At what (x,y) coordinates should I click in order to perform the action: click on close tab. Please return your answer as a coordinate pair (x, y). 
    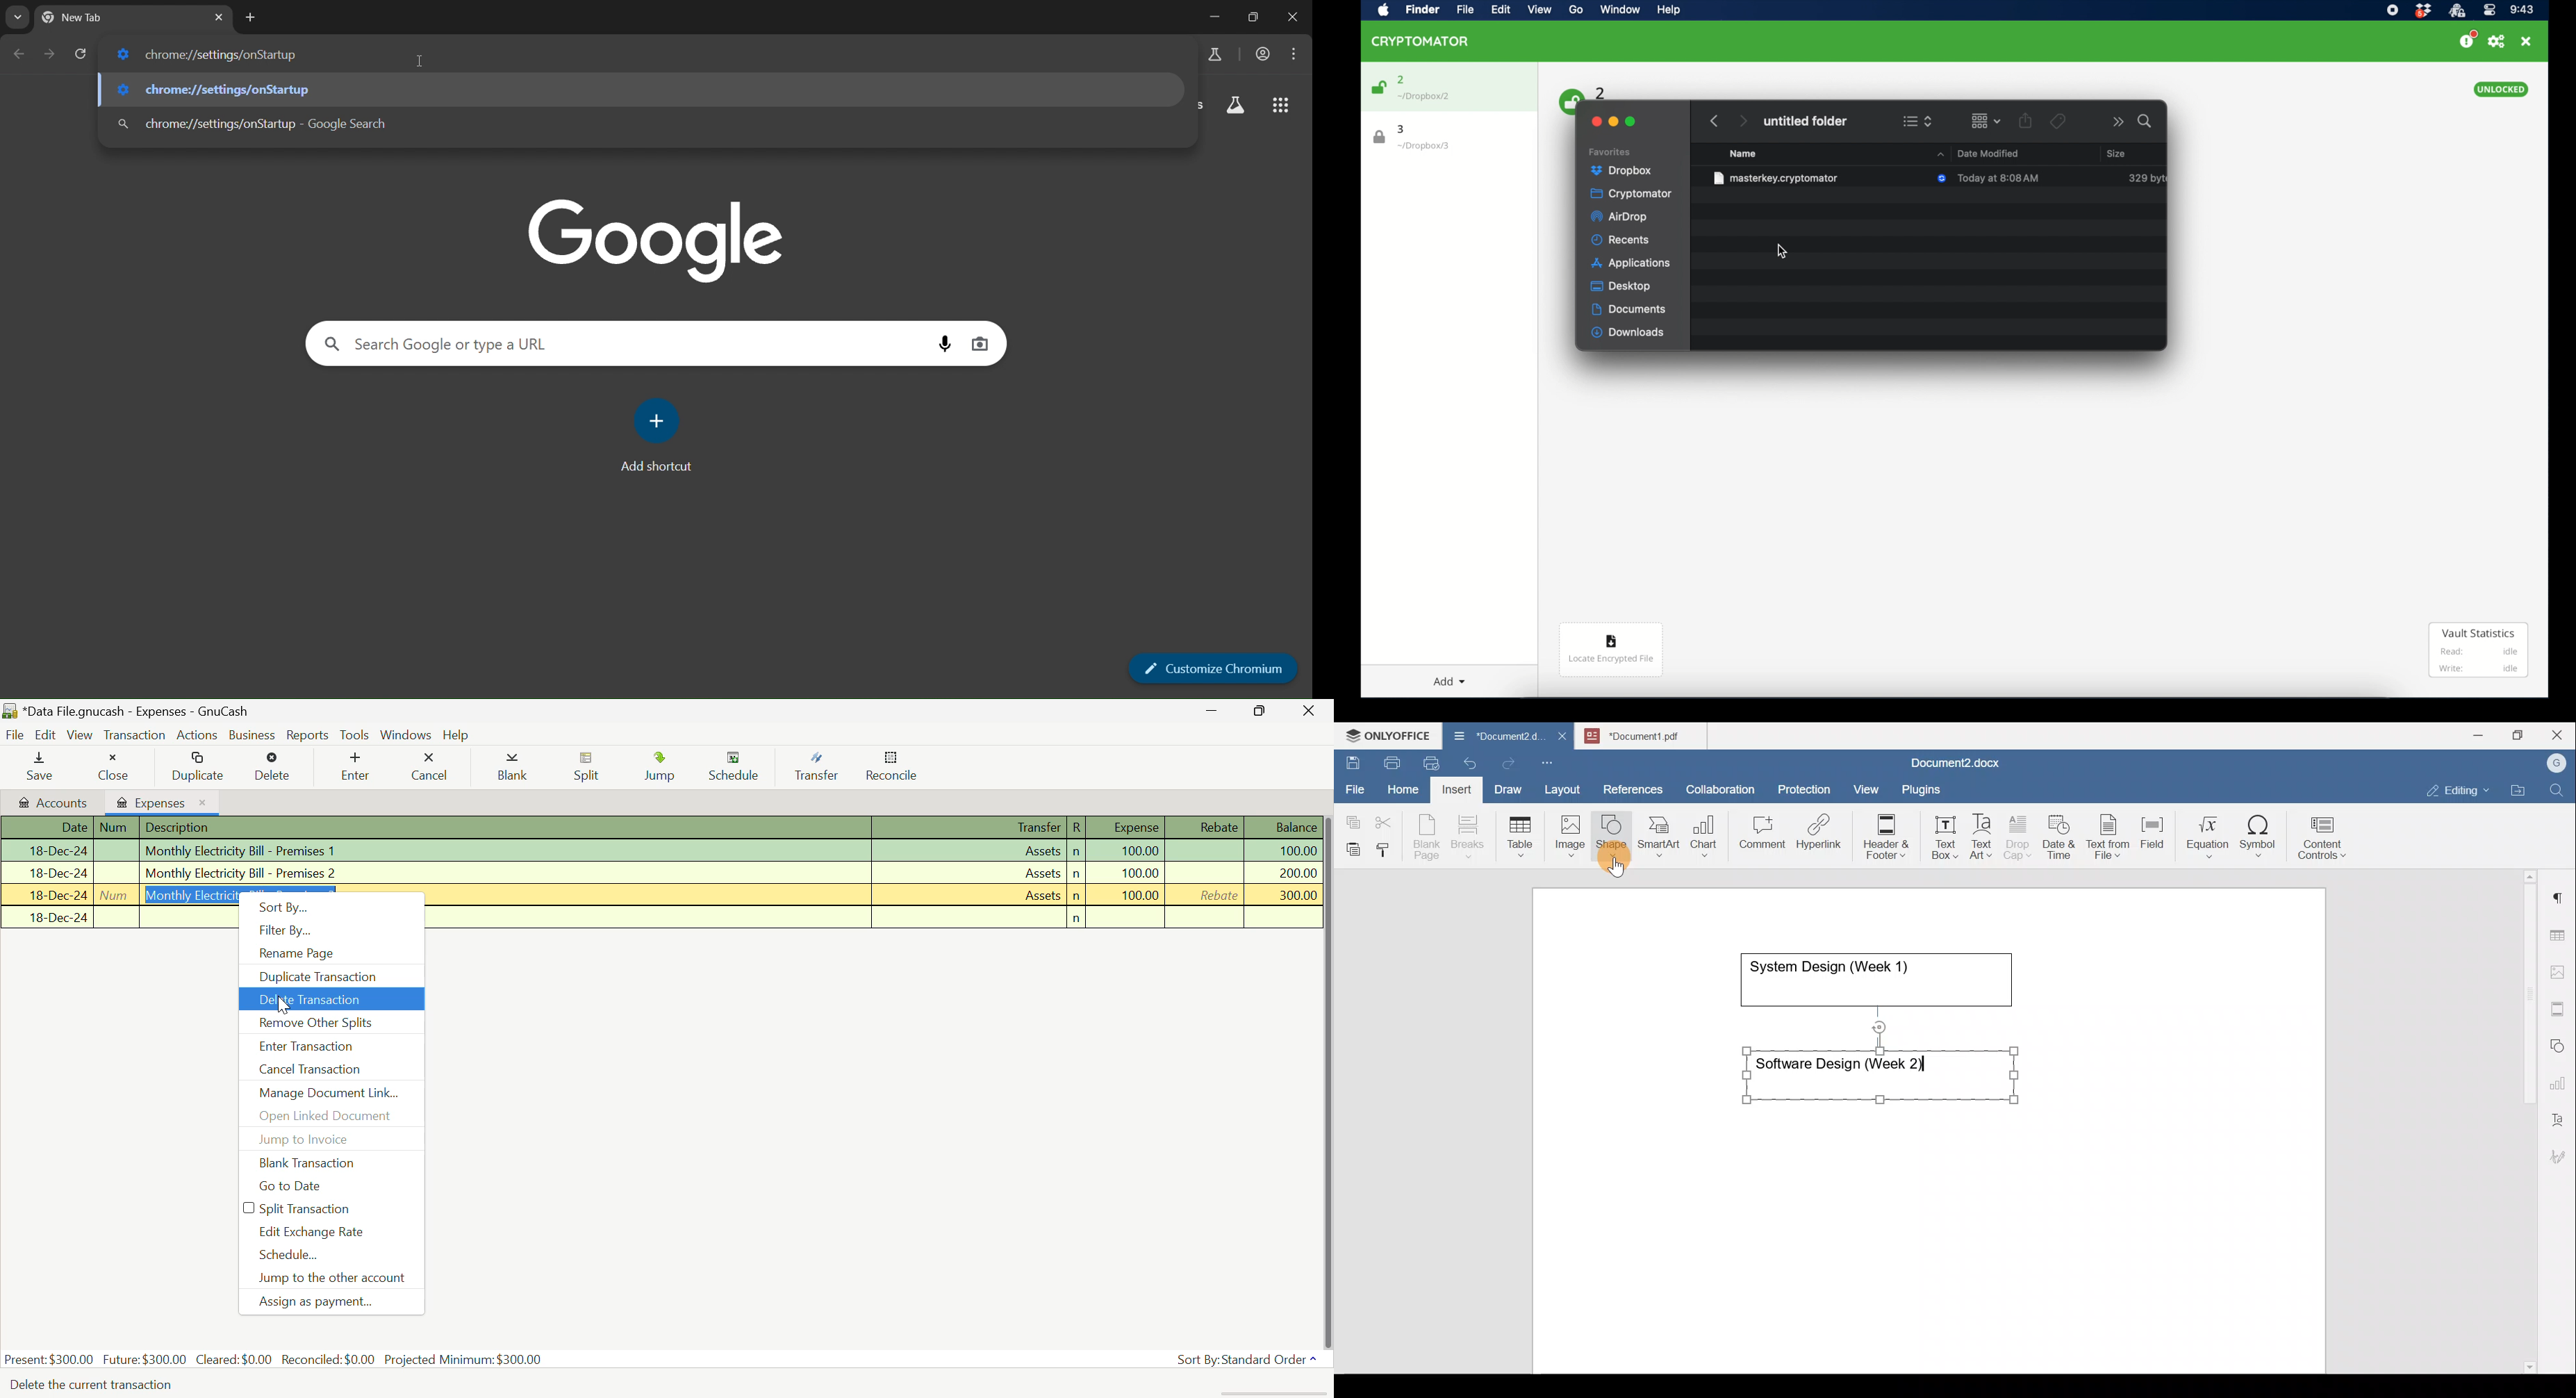
    Looking at the image, I should click on (220, 18).